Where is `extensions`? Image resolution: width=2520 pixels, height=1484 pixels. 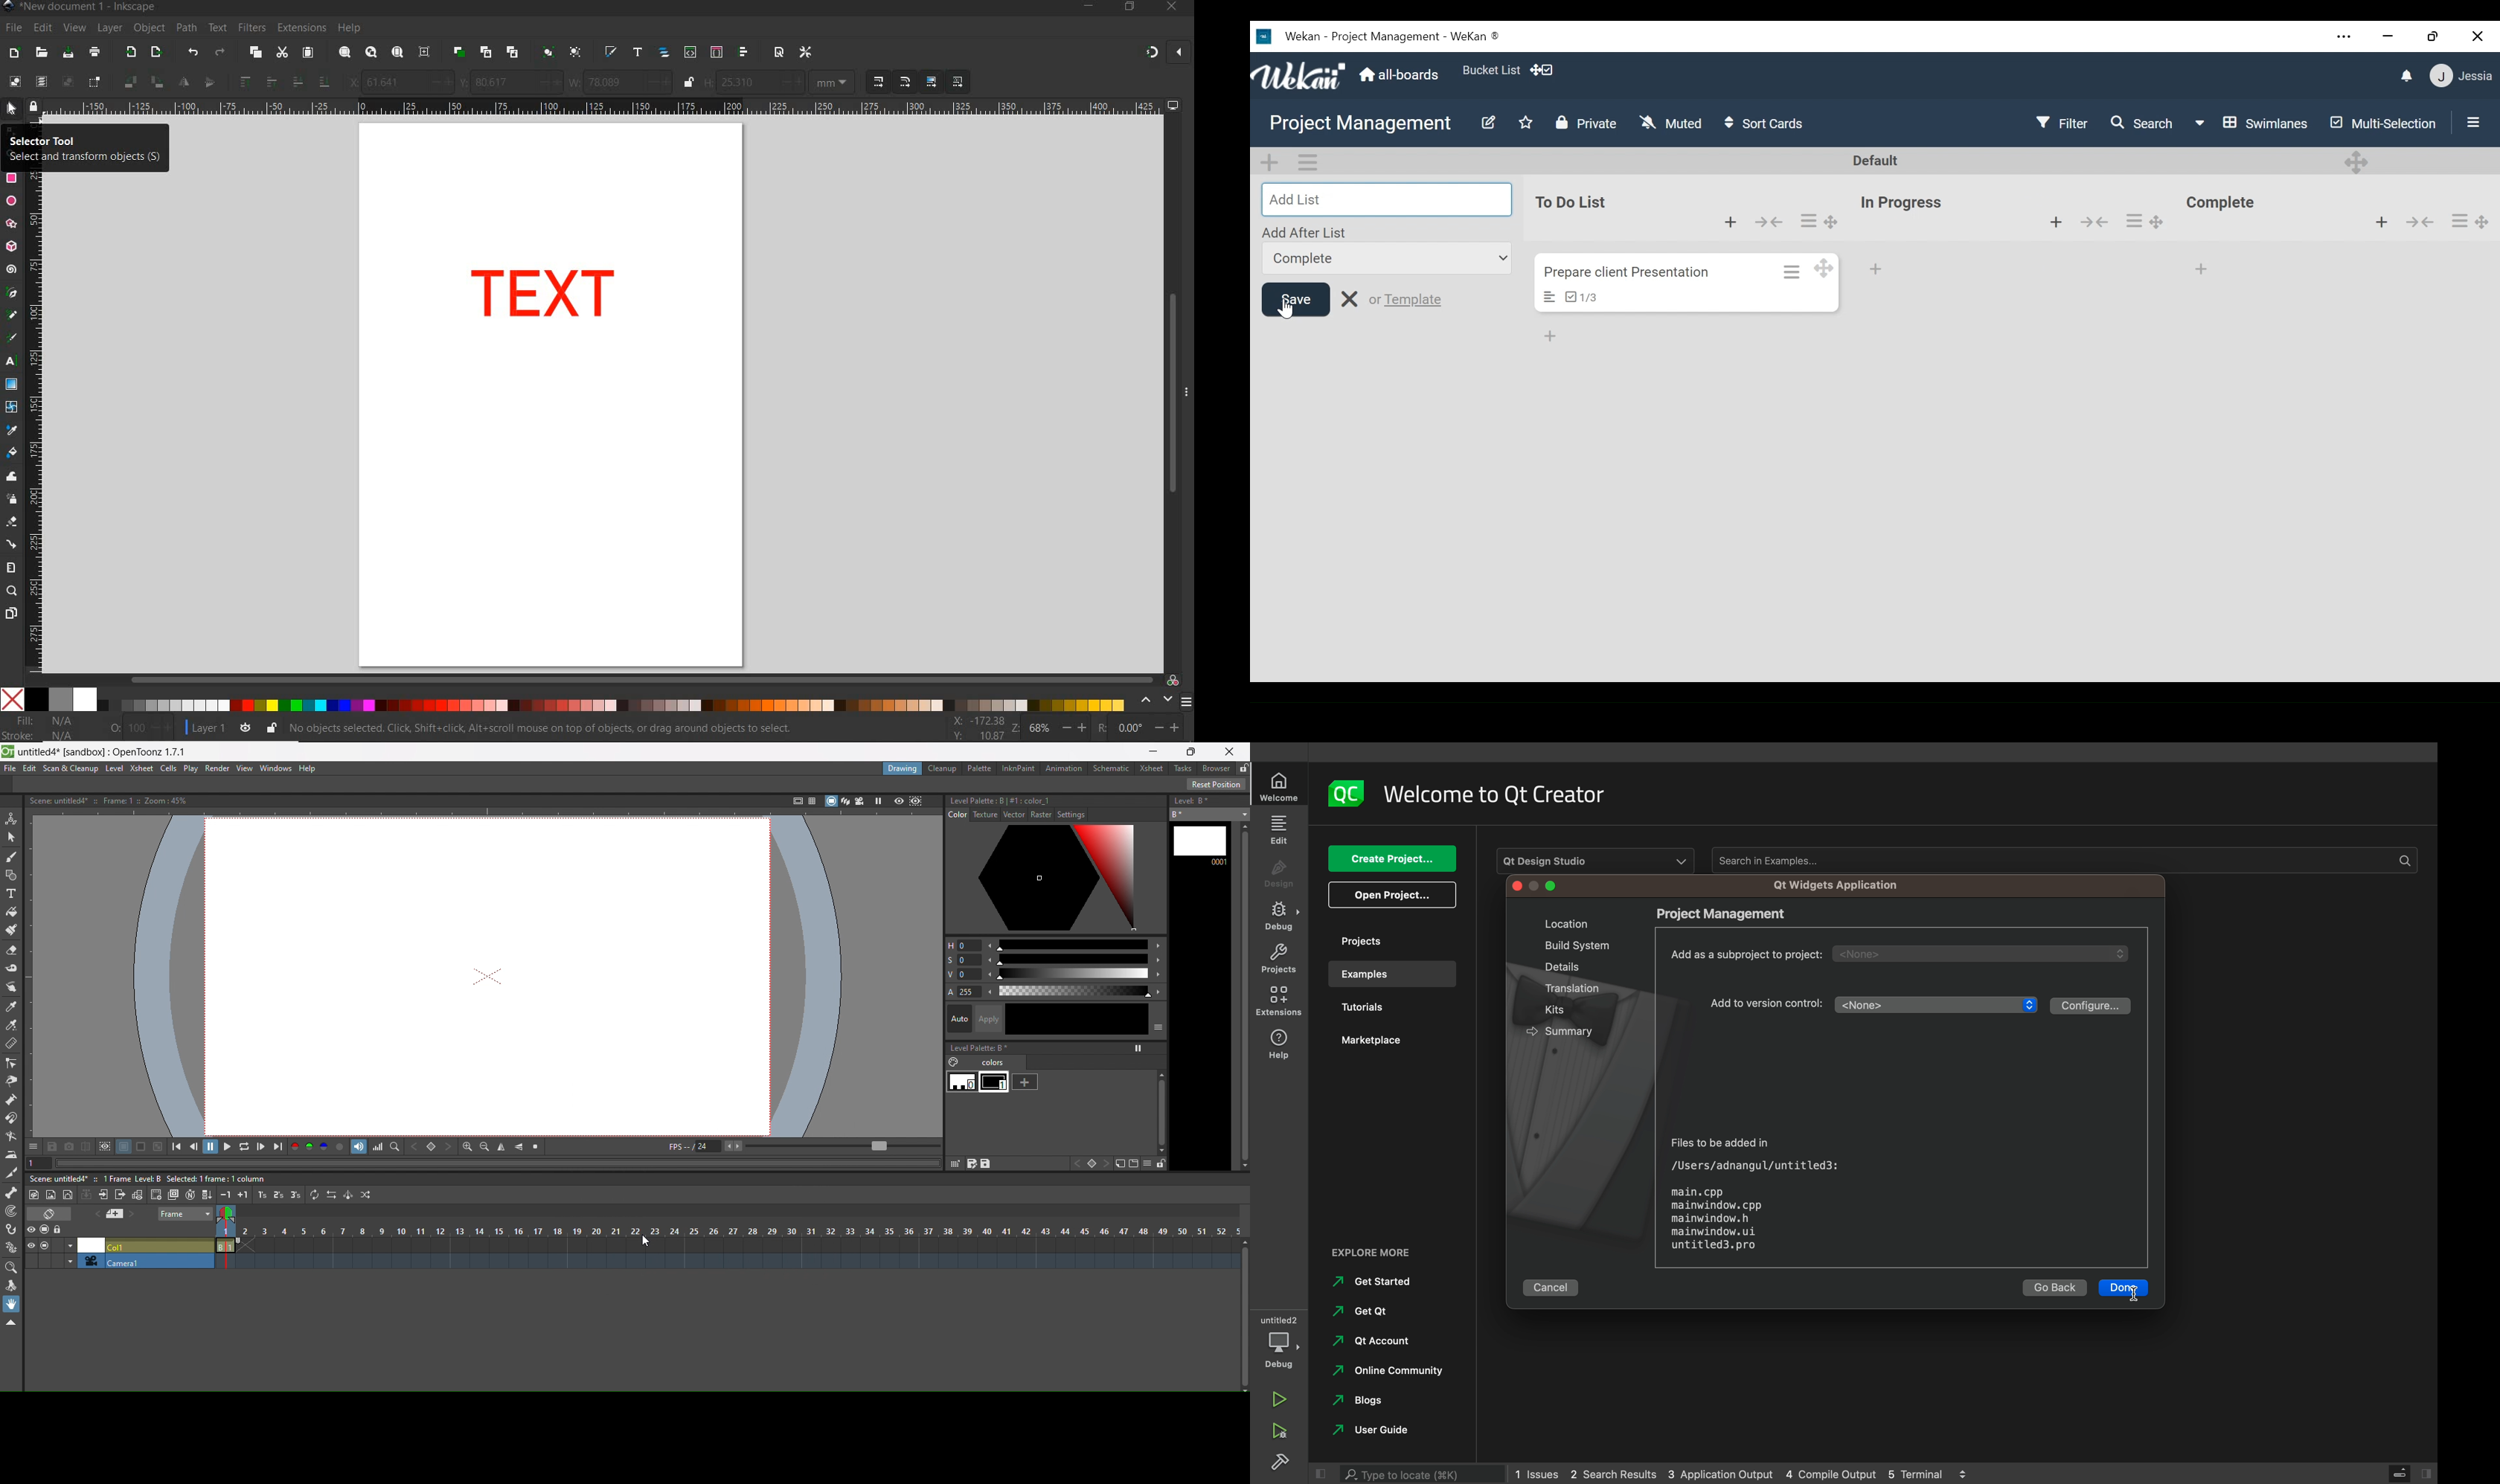
extensions is located at coordinates (301, 28).